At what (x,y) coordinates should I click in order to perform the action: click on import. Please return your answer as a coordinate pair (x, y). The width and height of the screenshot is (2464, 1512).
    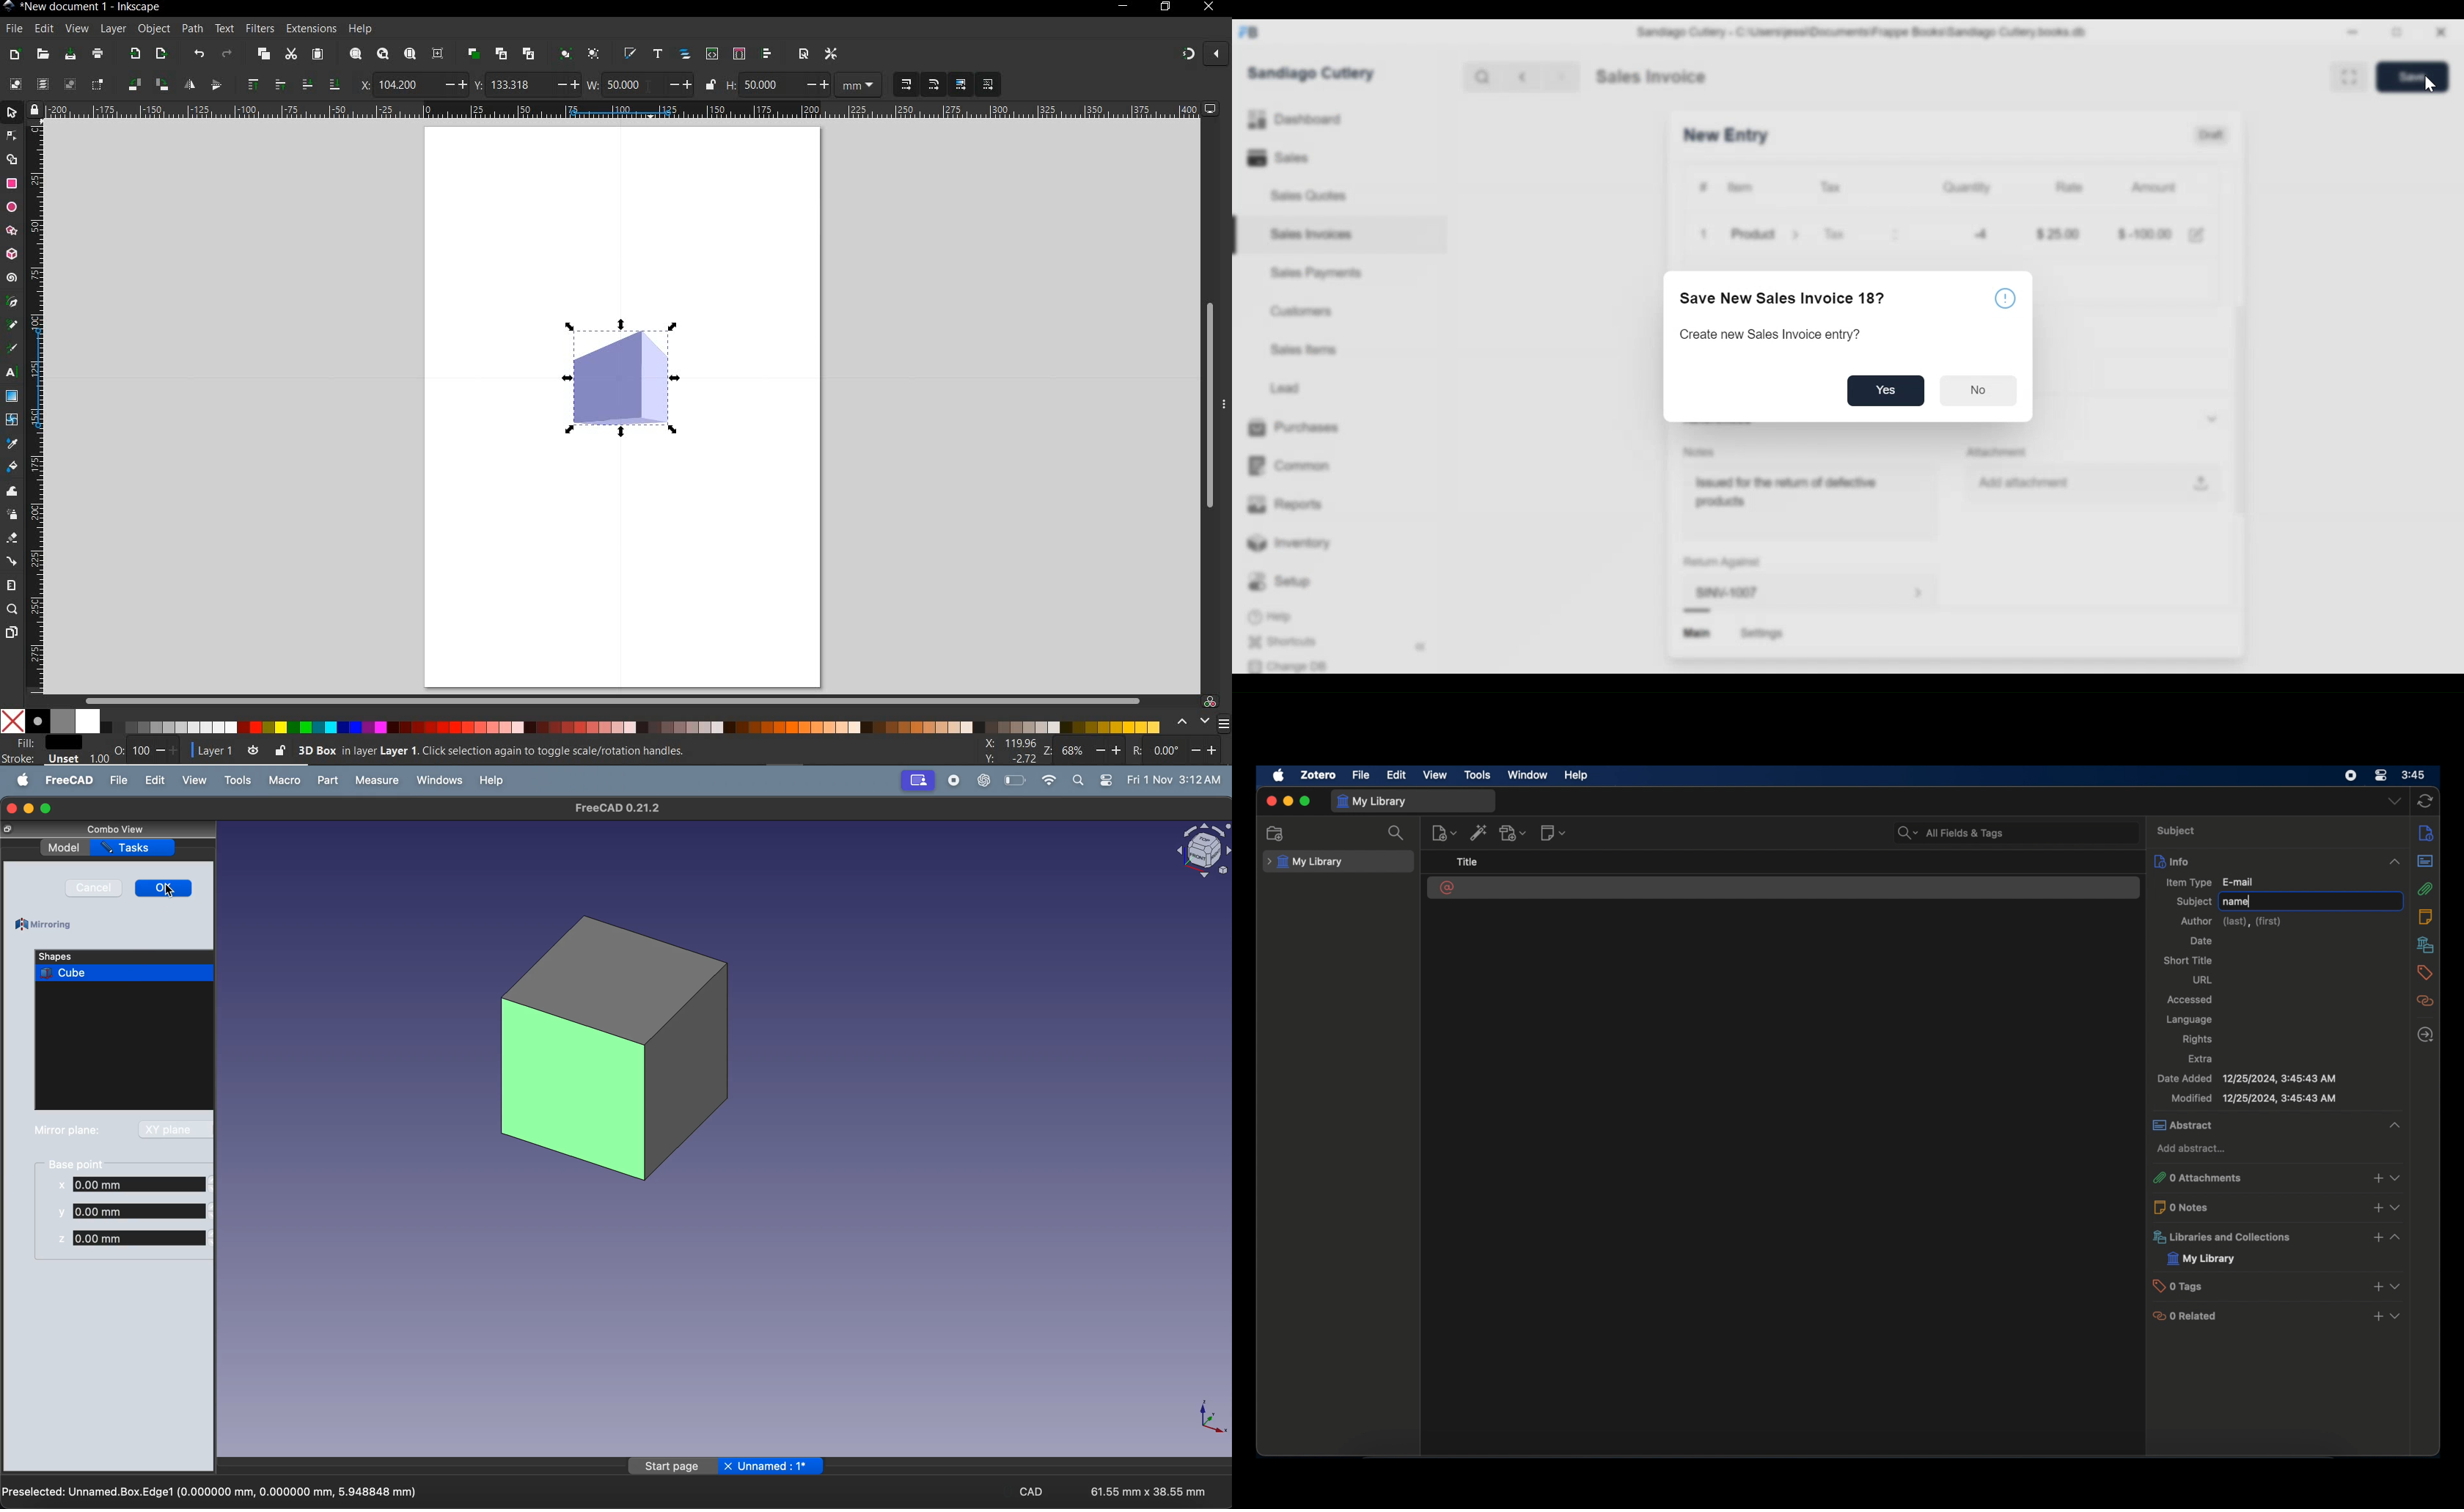
    Looking at the image, I should click on (134, 54).